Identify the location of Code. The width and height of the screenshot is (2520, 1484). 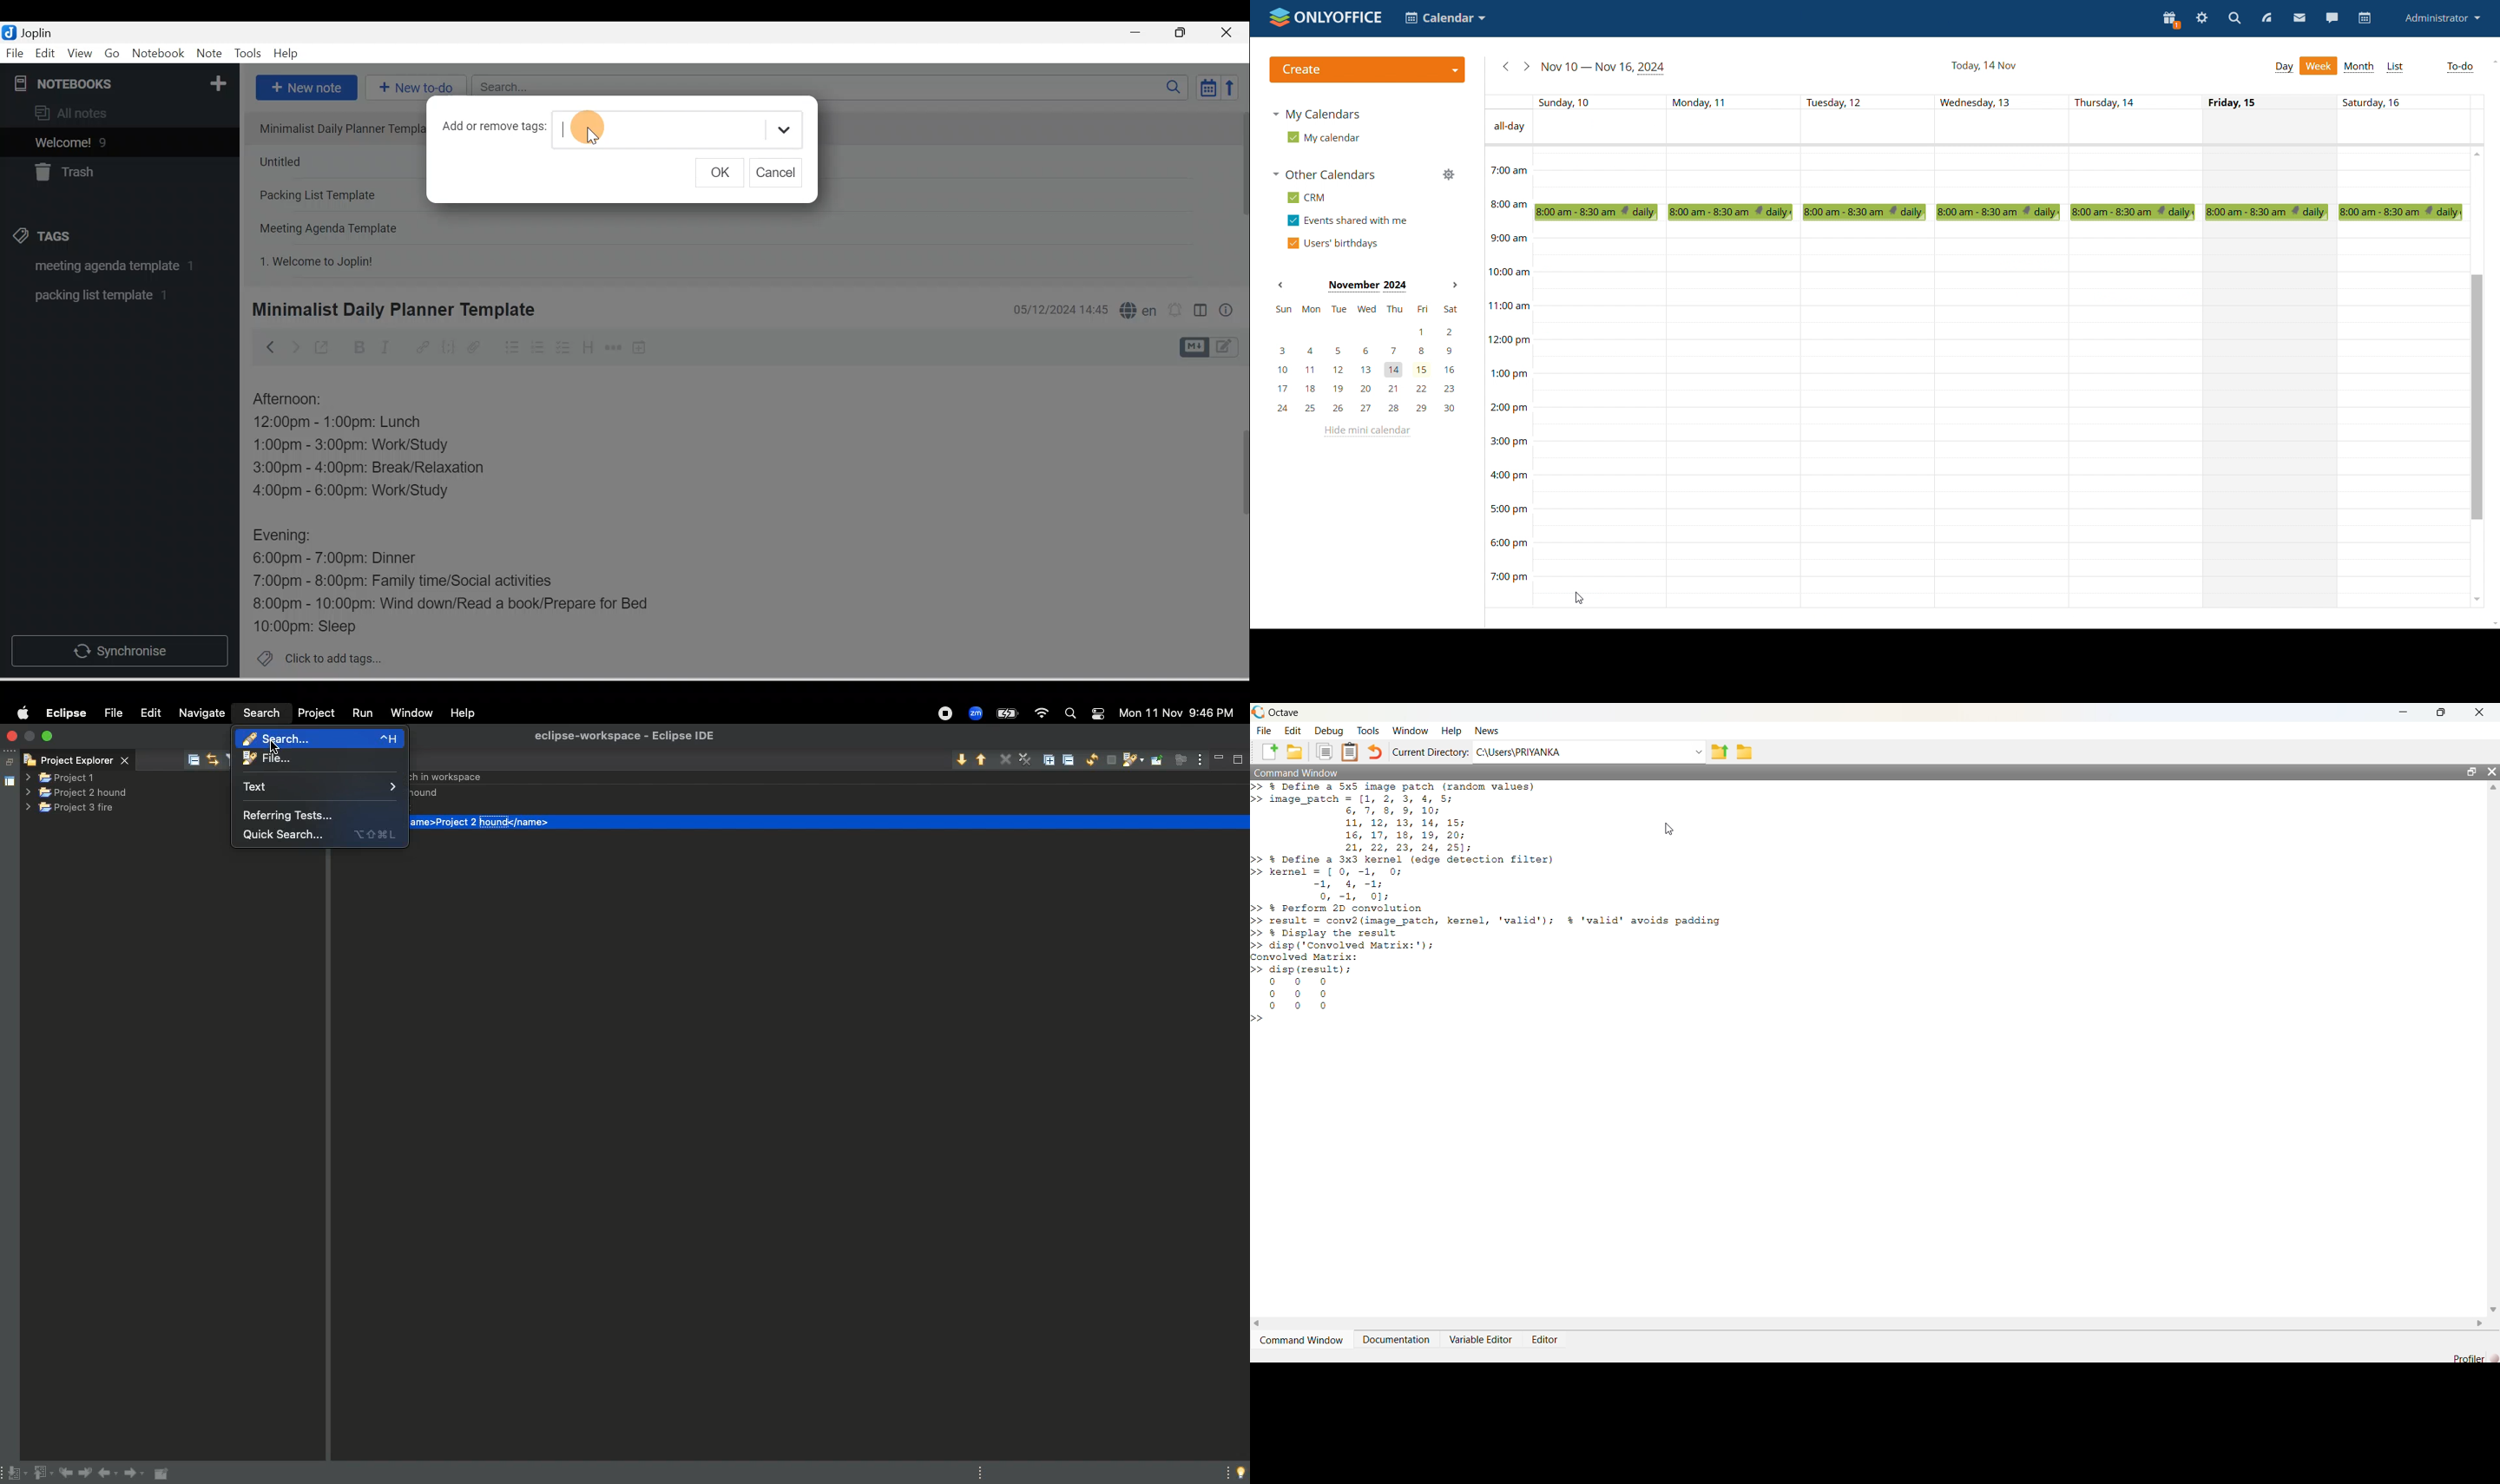
(449, 348).